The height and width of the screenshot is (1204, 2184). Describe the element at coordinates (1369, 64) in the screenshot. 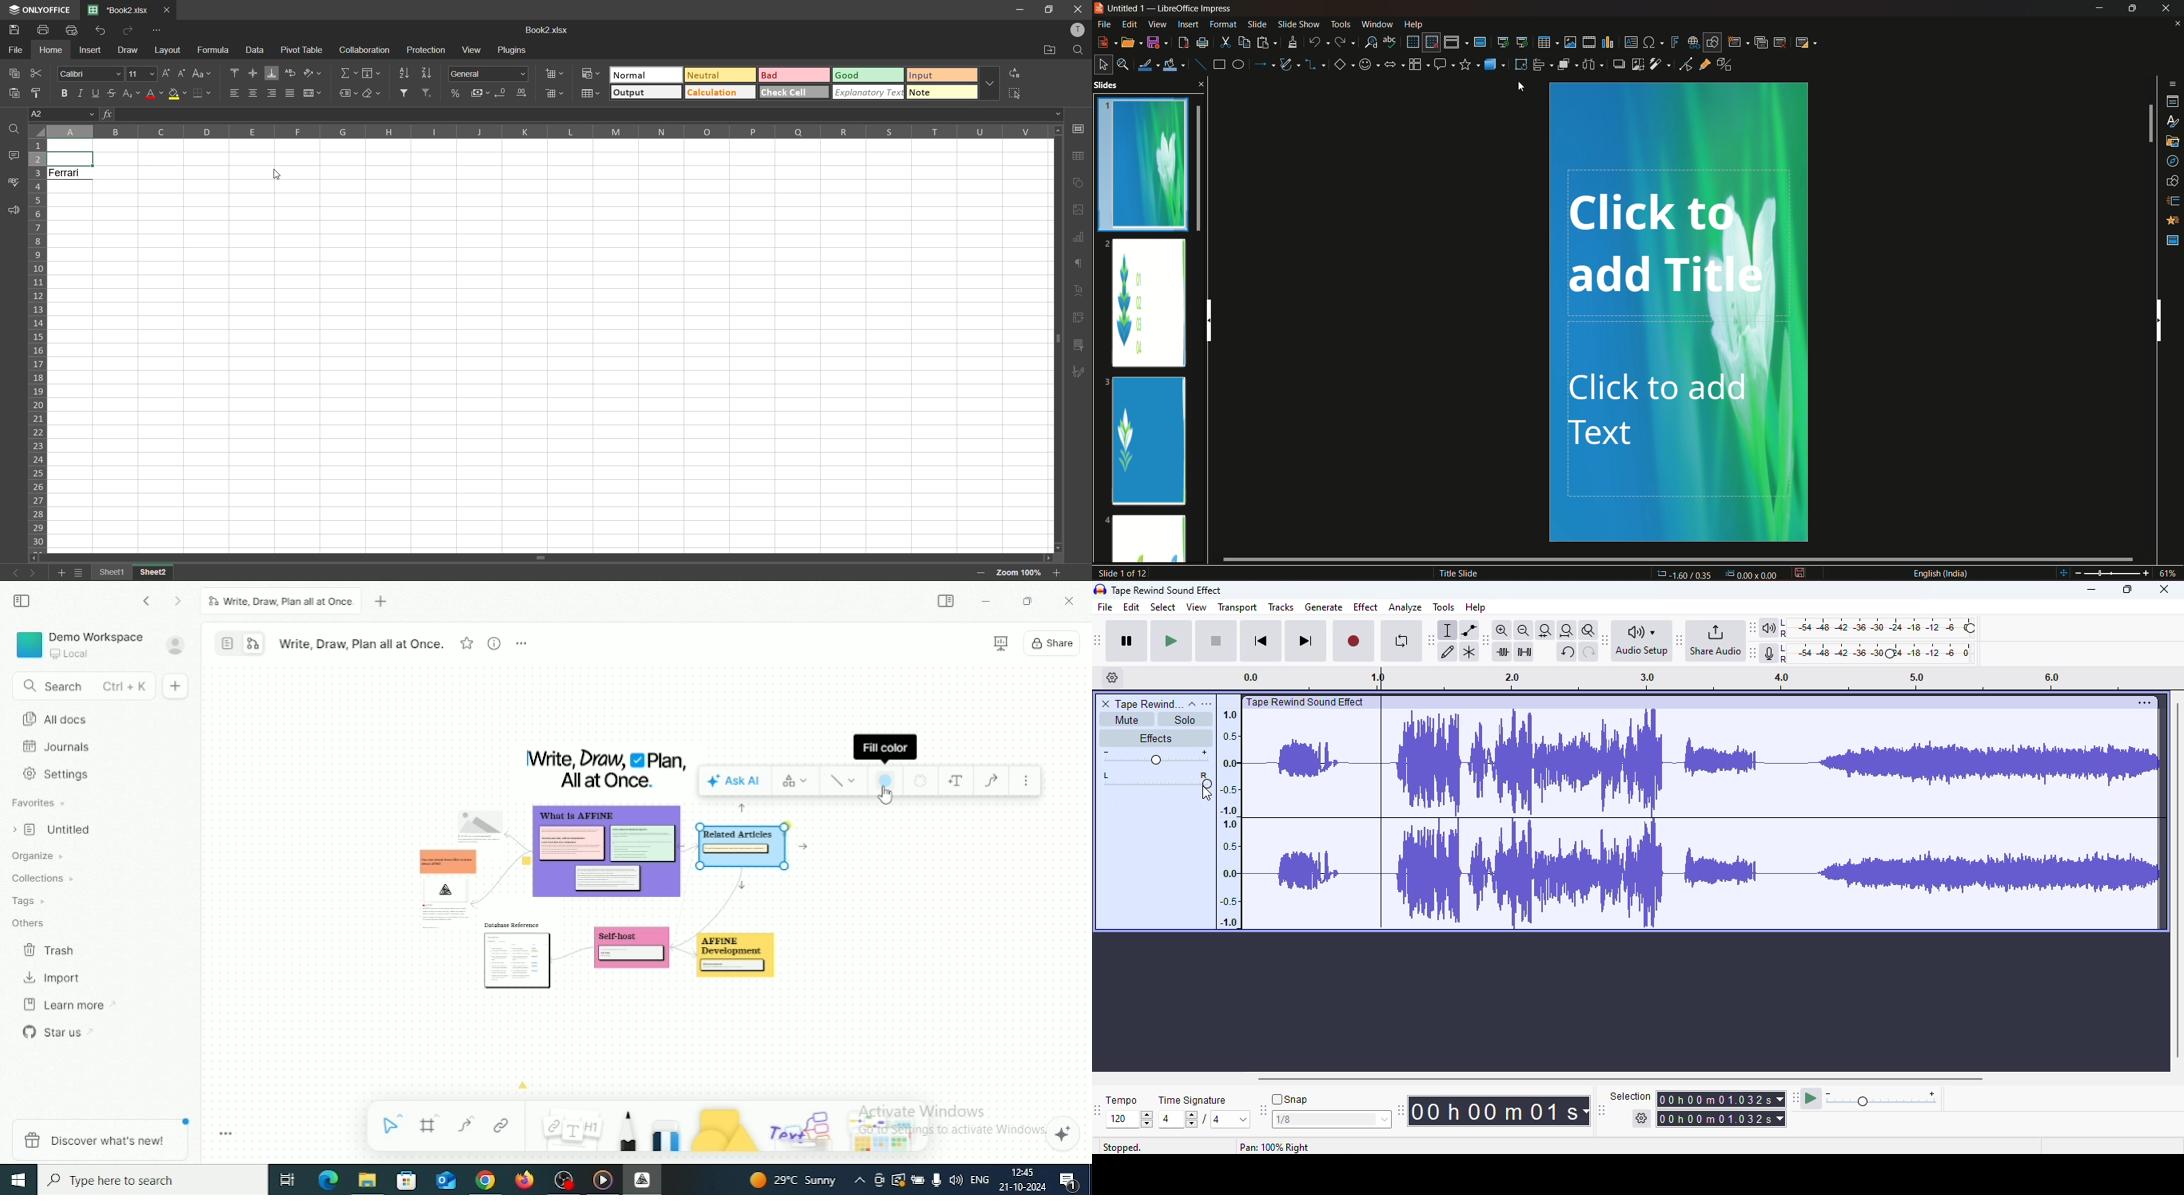

I see `symbol shapes` at that location.